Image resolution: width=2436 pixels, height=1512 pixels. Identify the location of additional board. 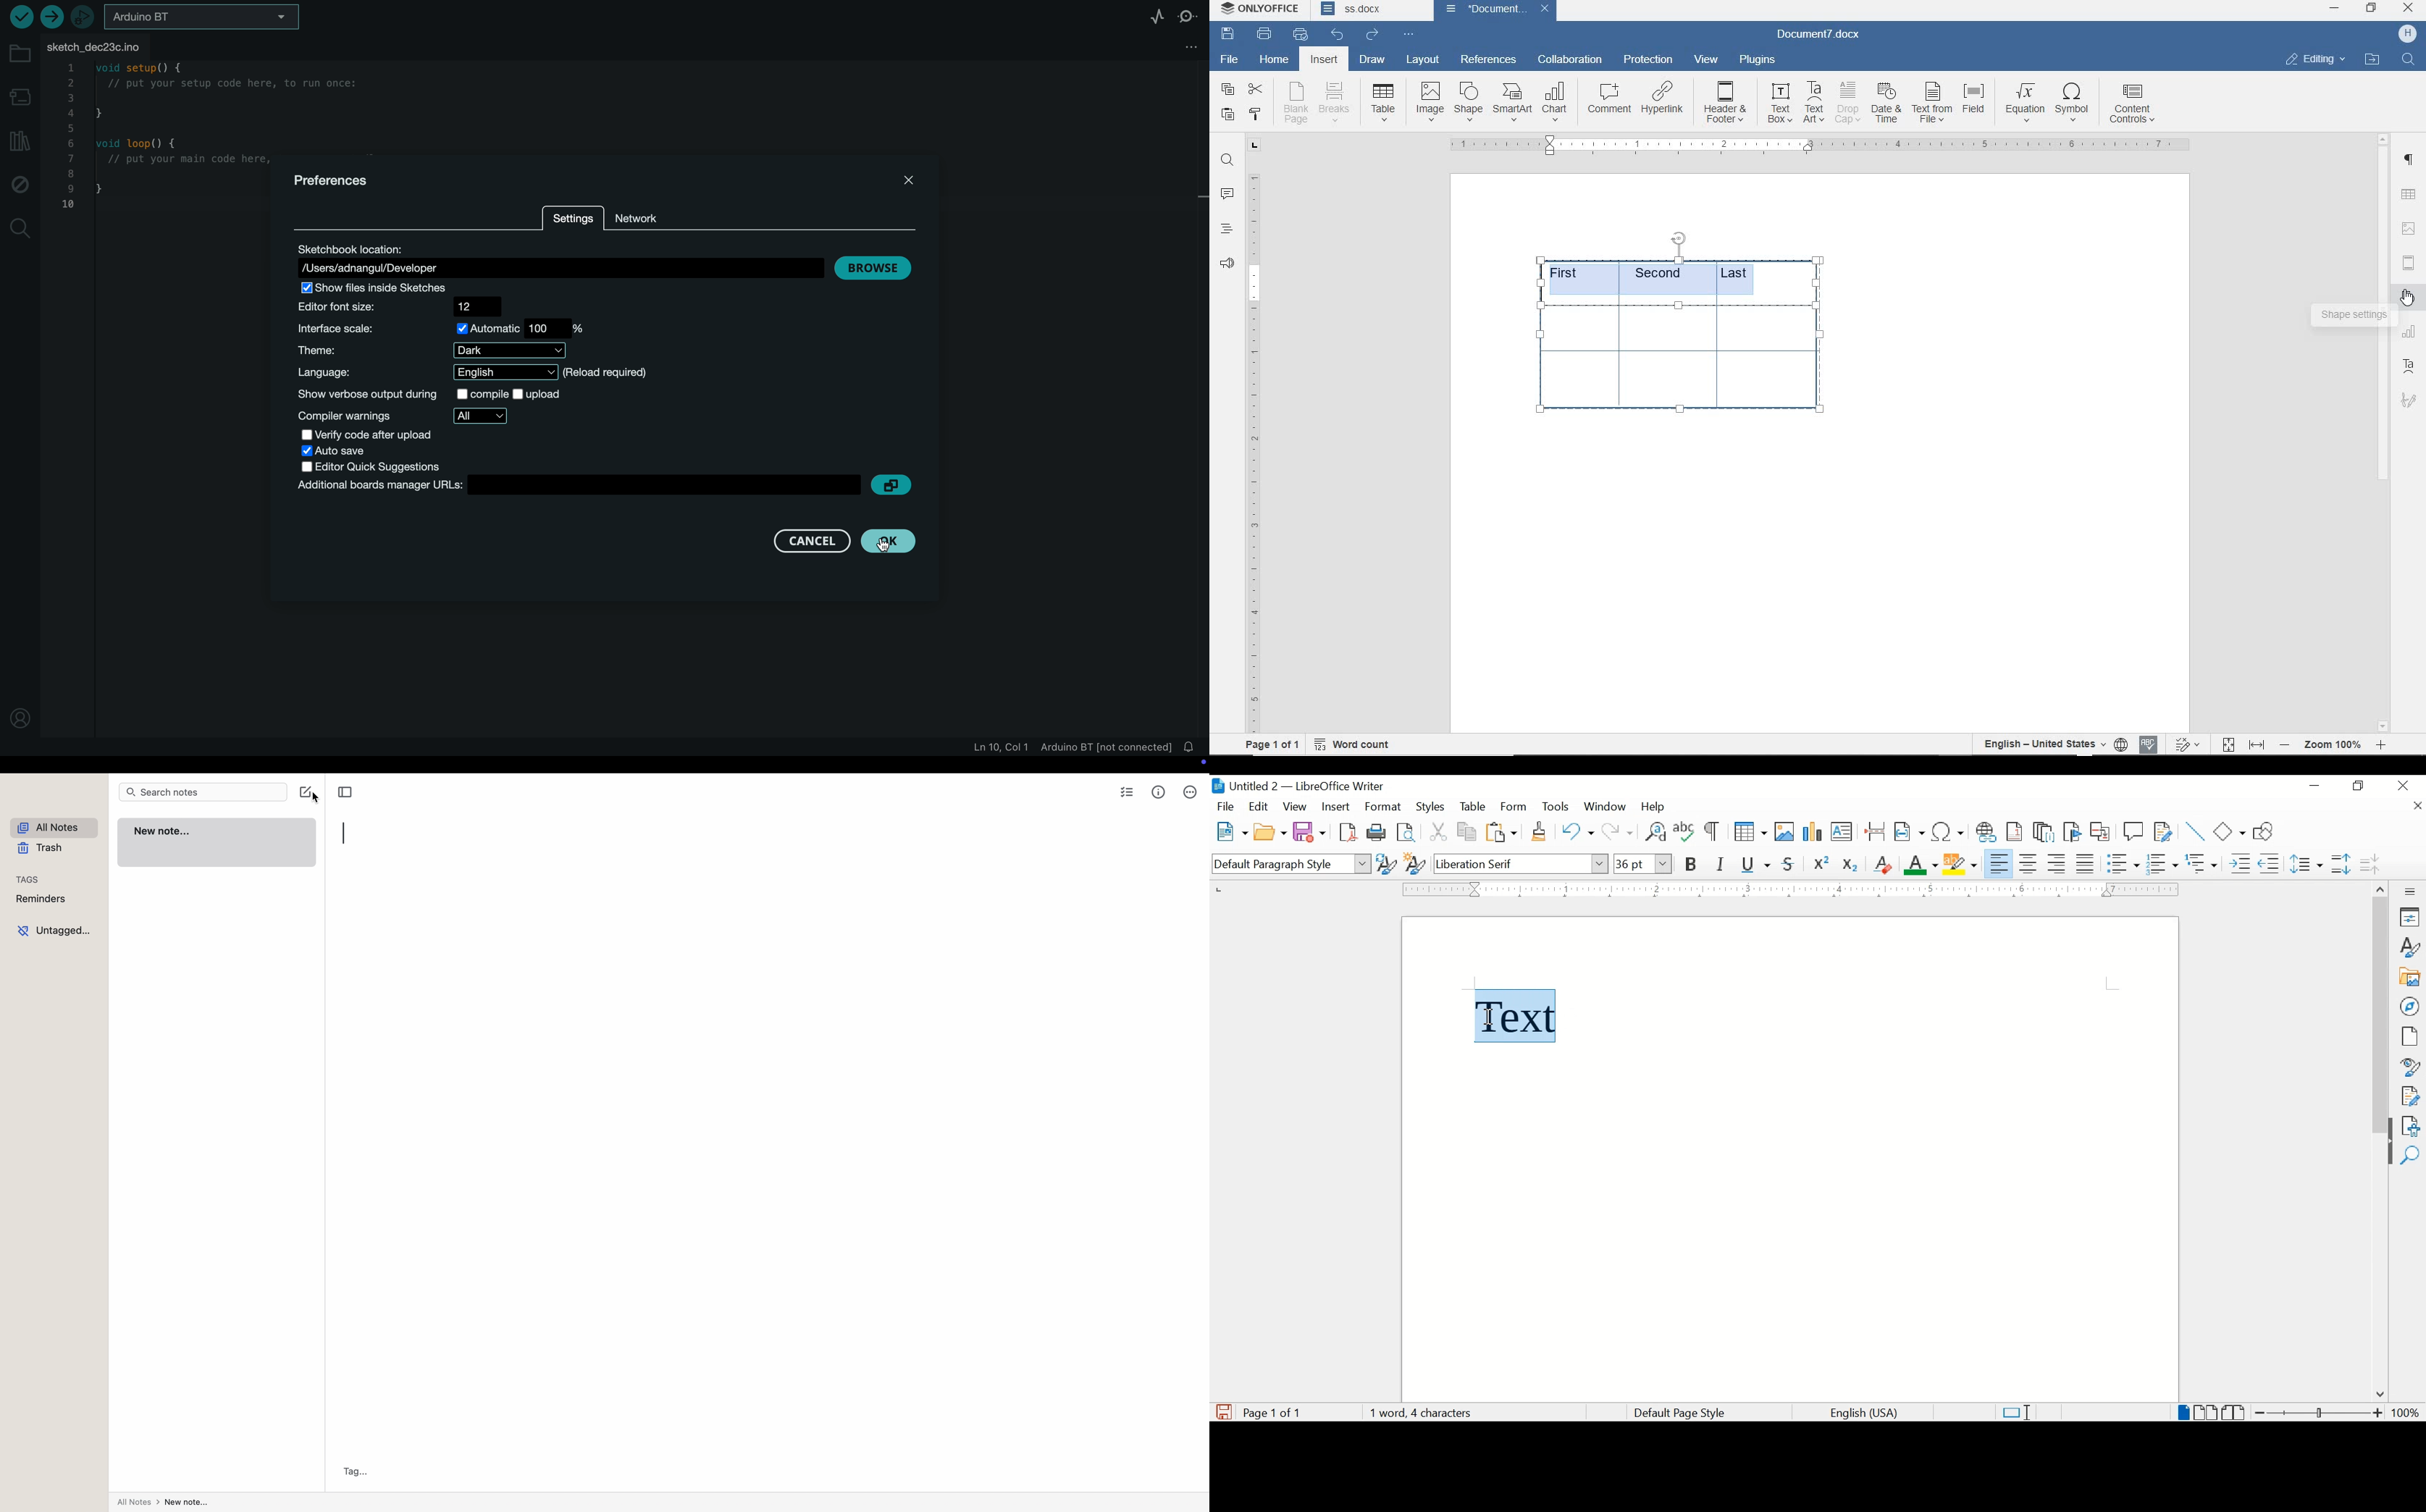
(577, 486).